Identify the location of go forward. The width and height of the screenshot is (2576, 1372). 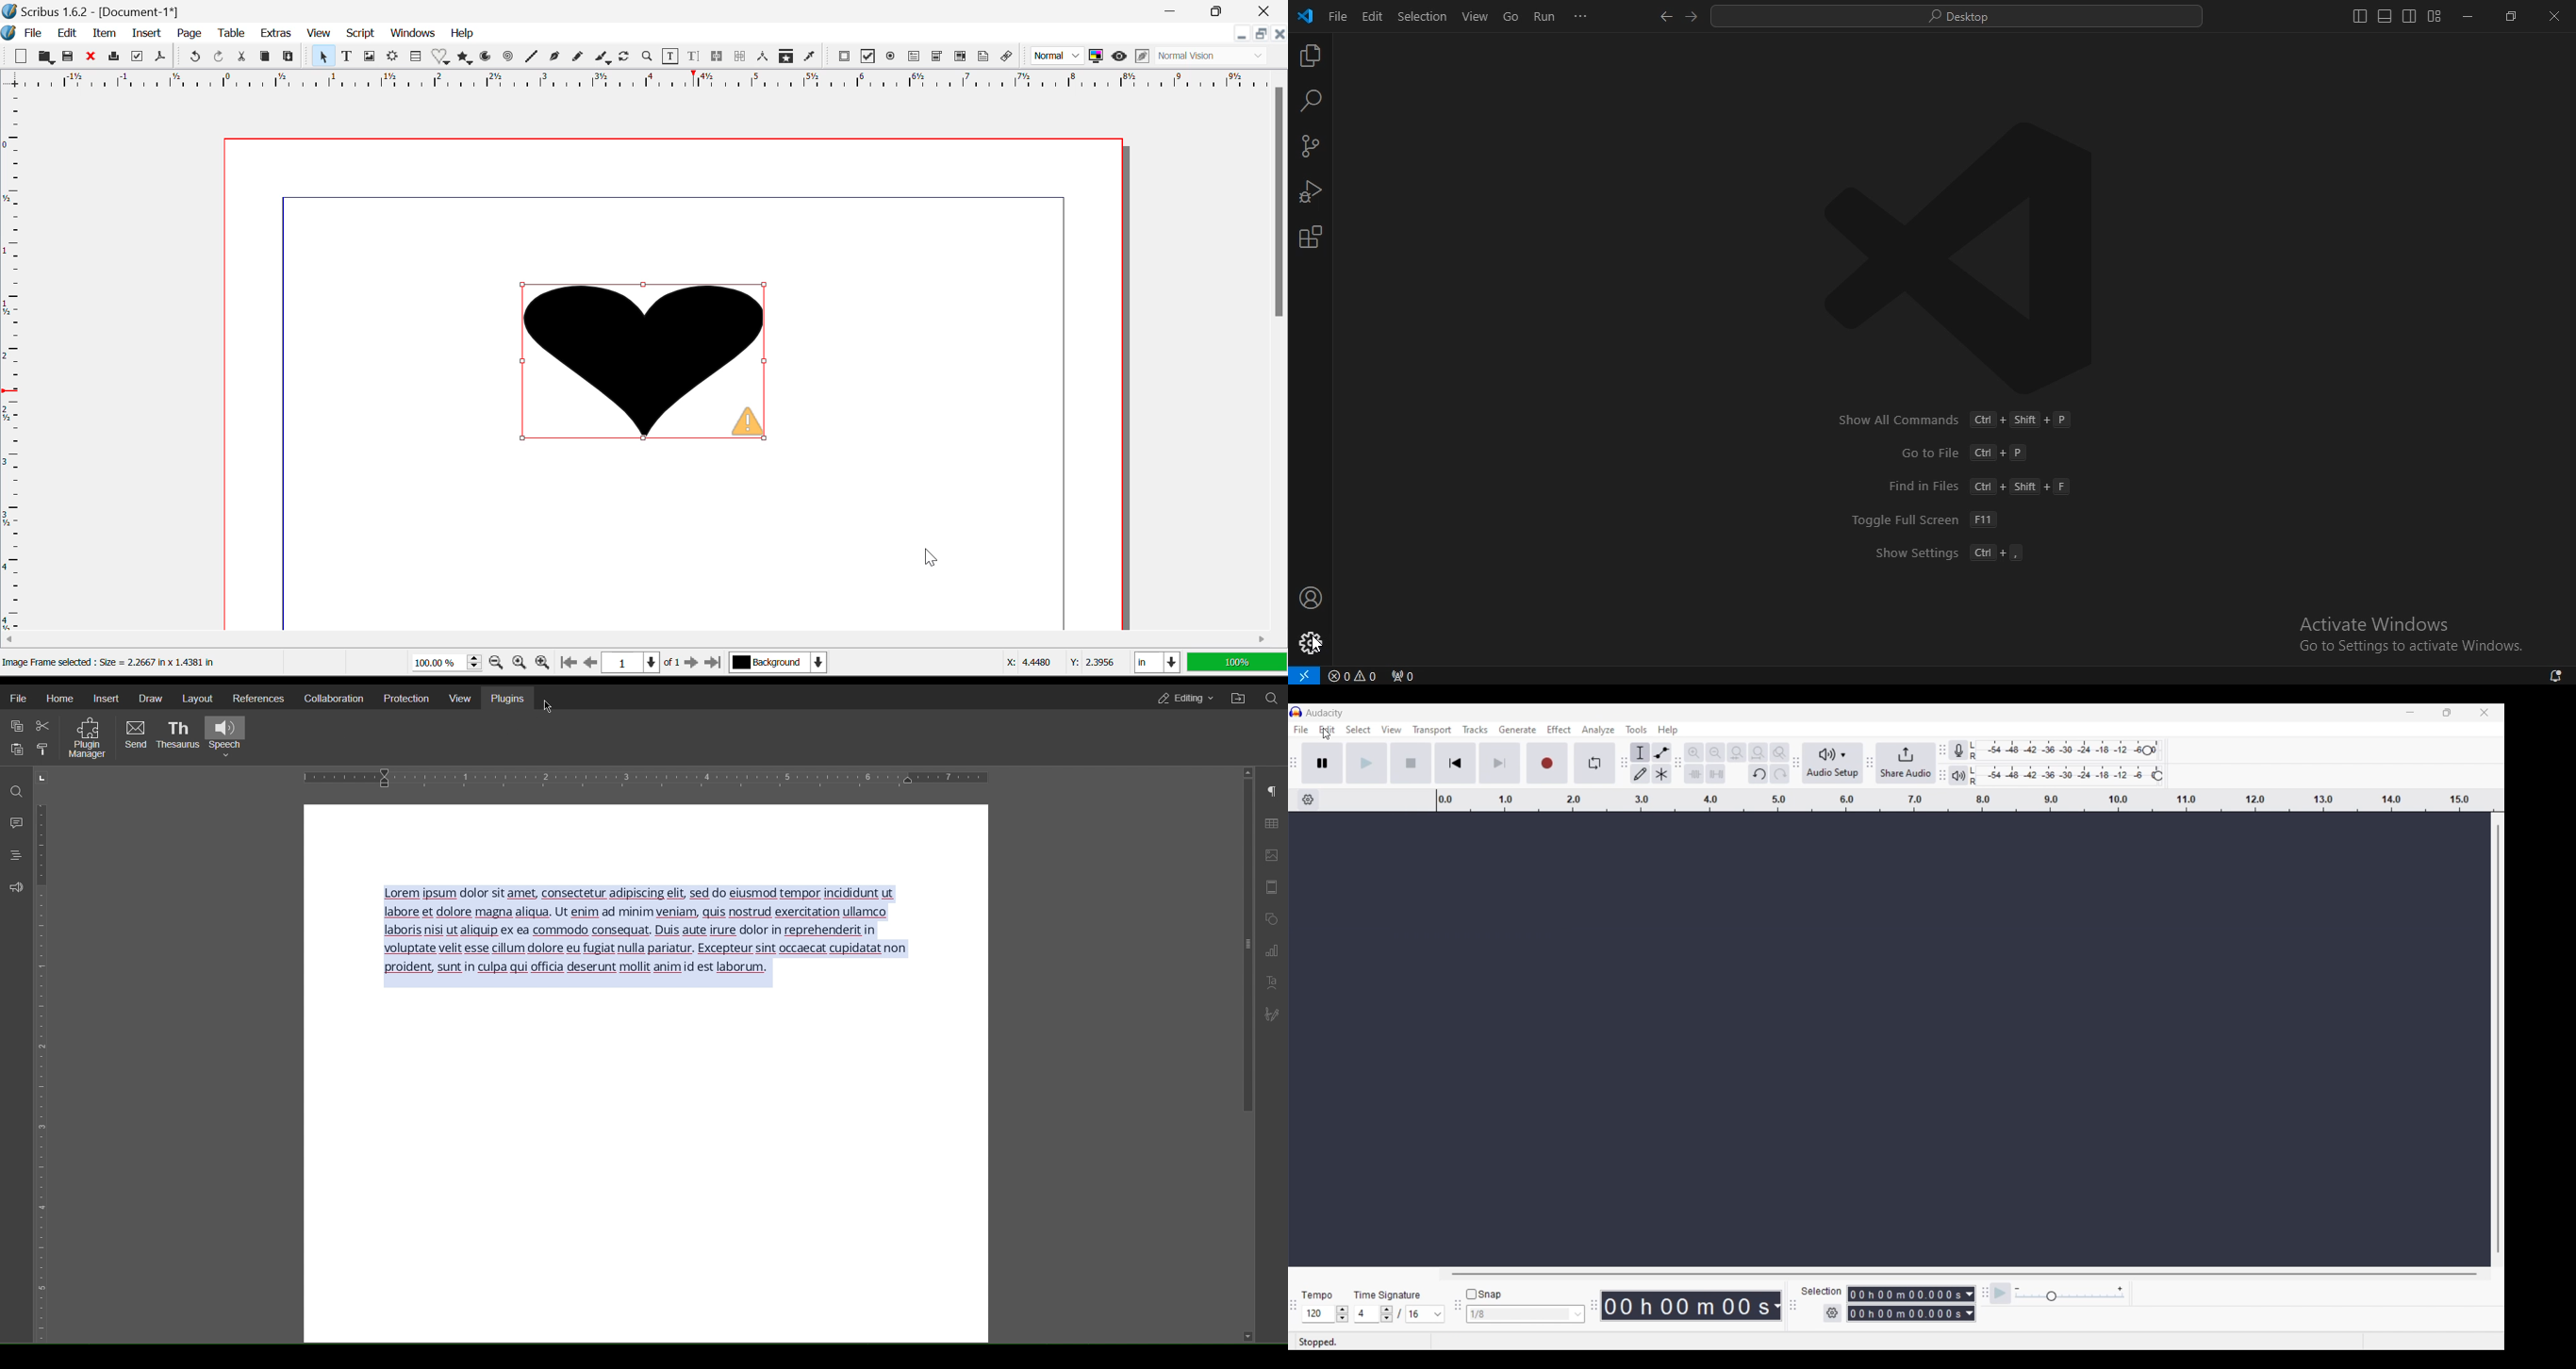
(1690, 18).